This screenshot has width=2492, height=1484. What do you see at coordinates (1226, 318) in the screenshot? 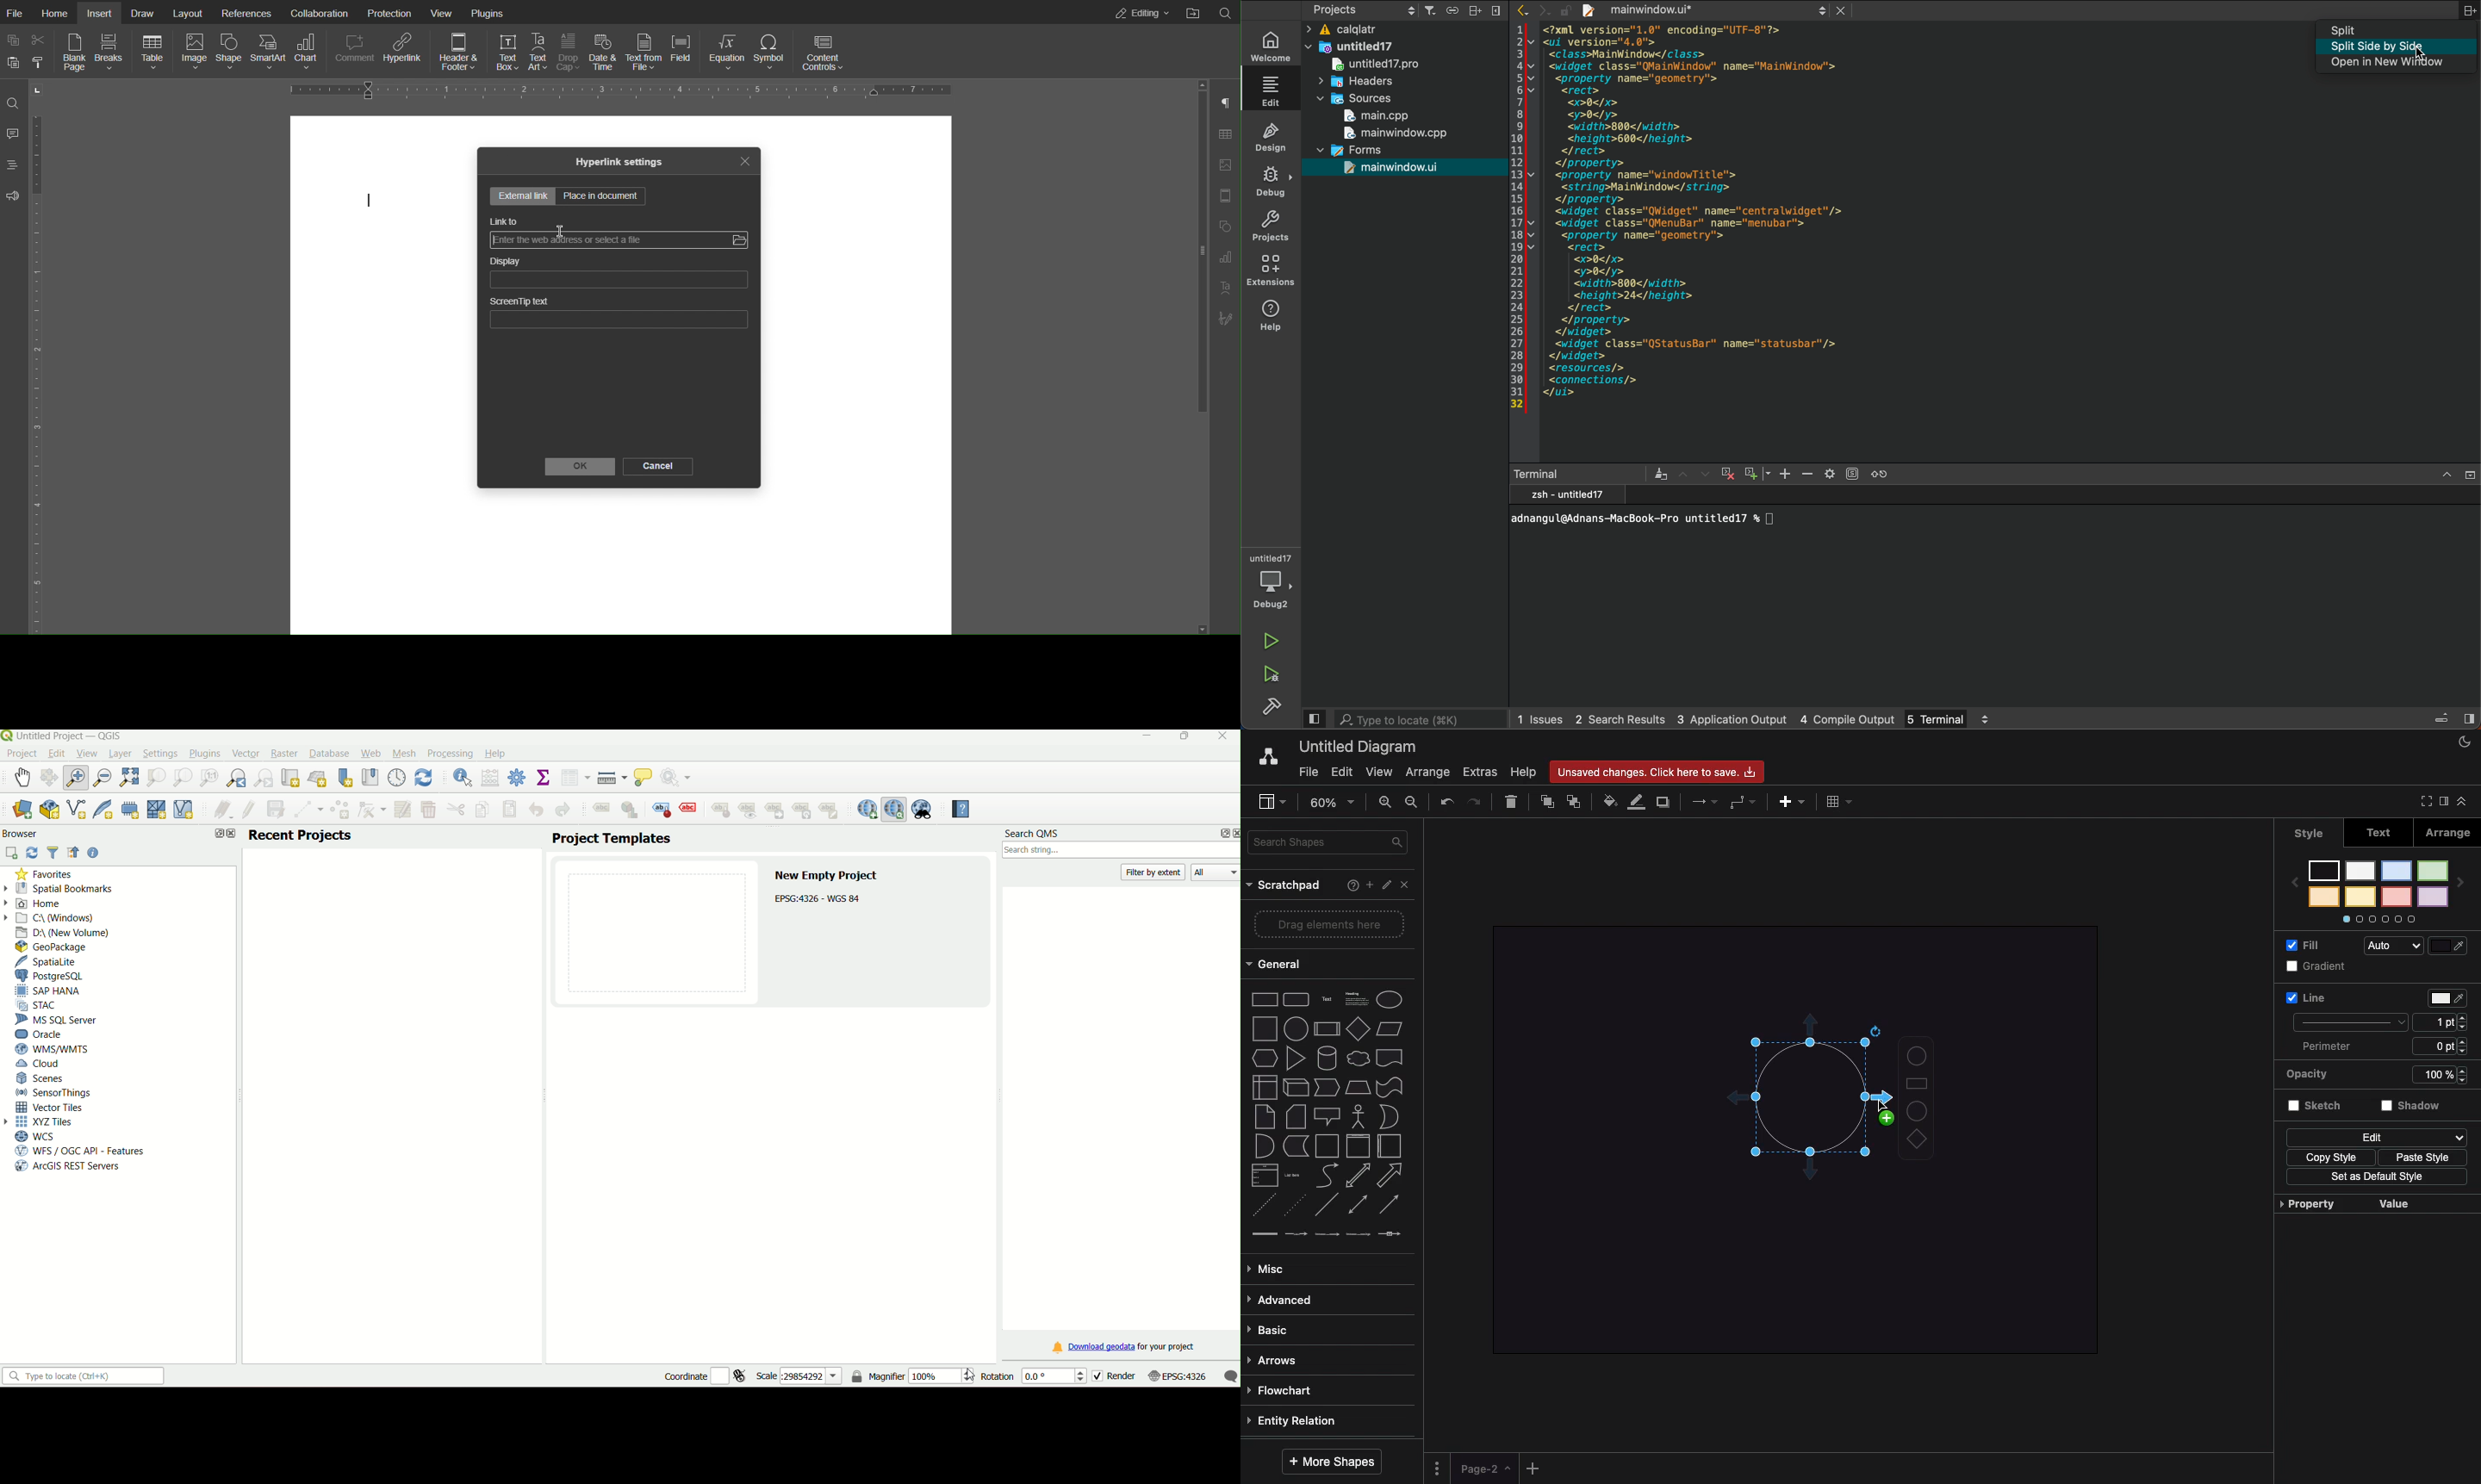
I see `Signature` at bounding box center [1226, 318].